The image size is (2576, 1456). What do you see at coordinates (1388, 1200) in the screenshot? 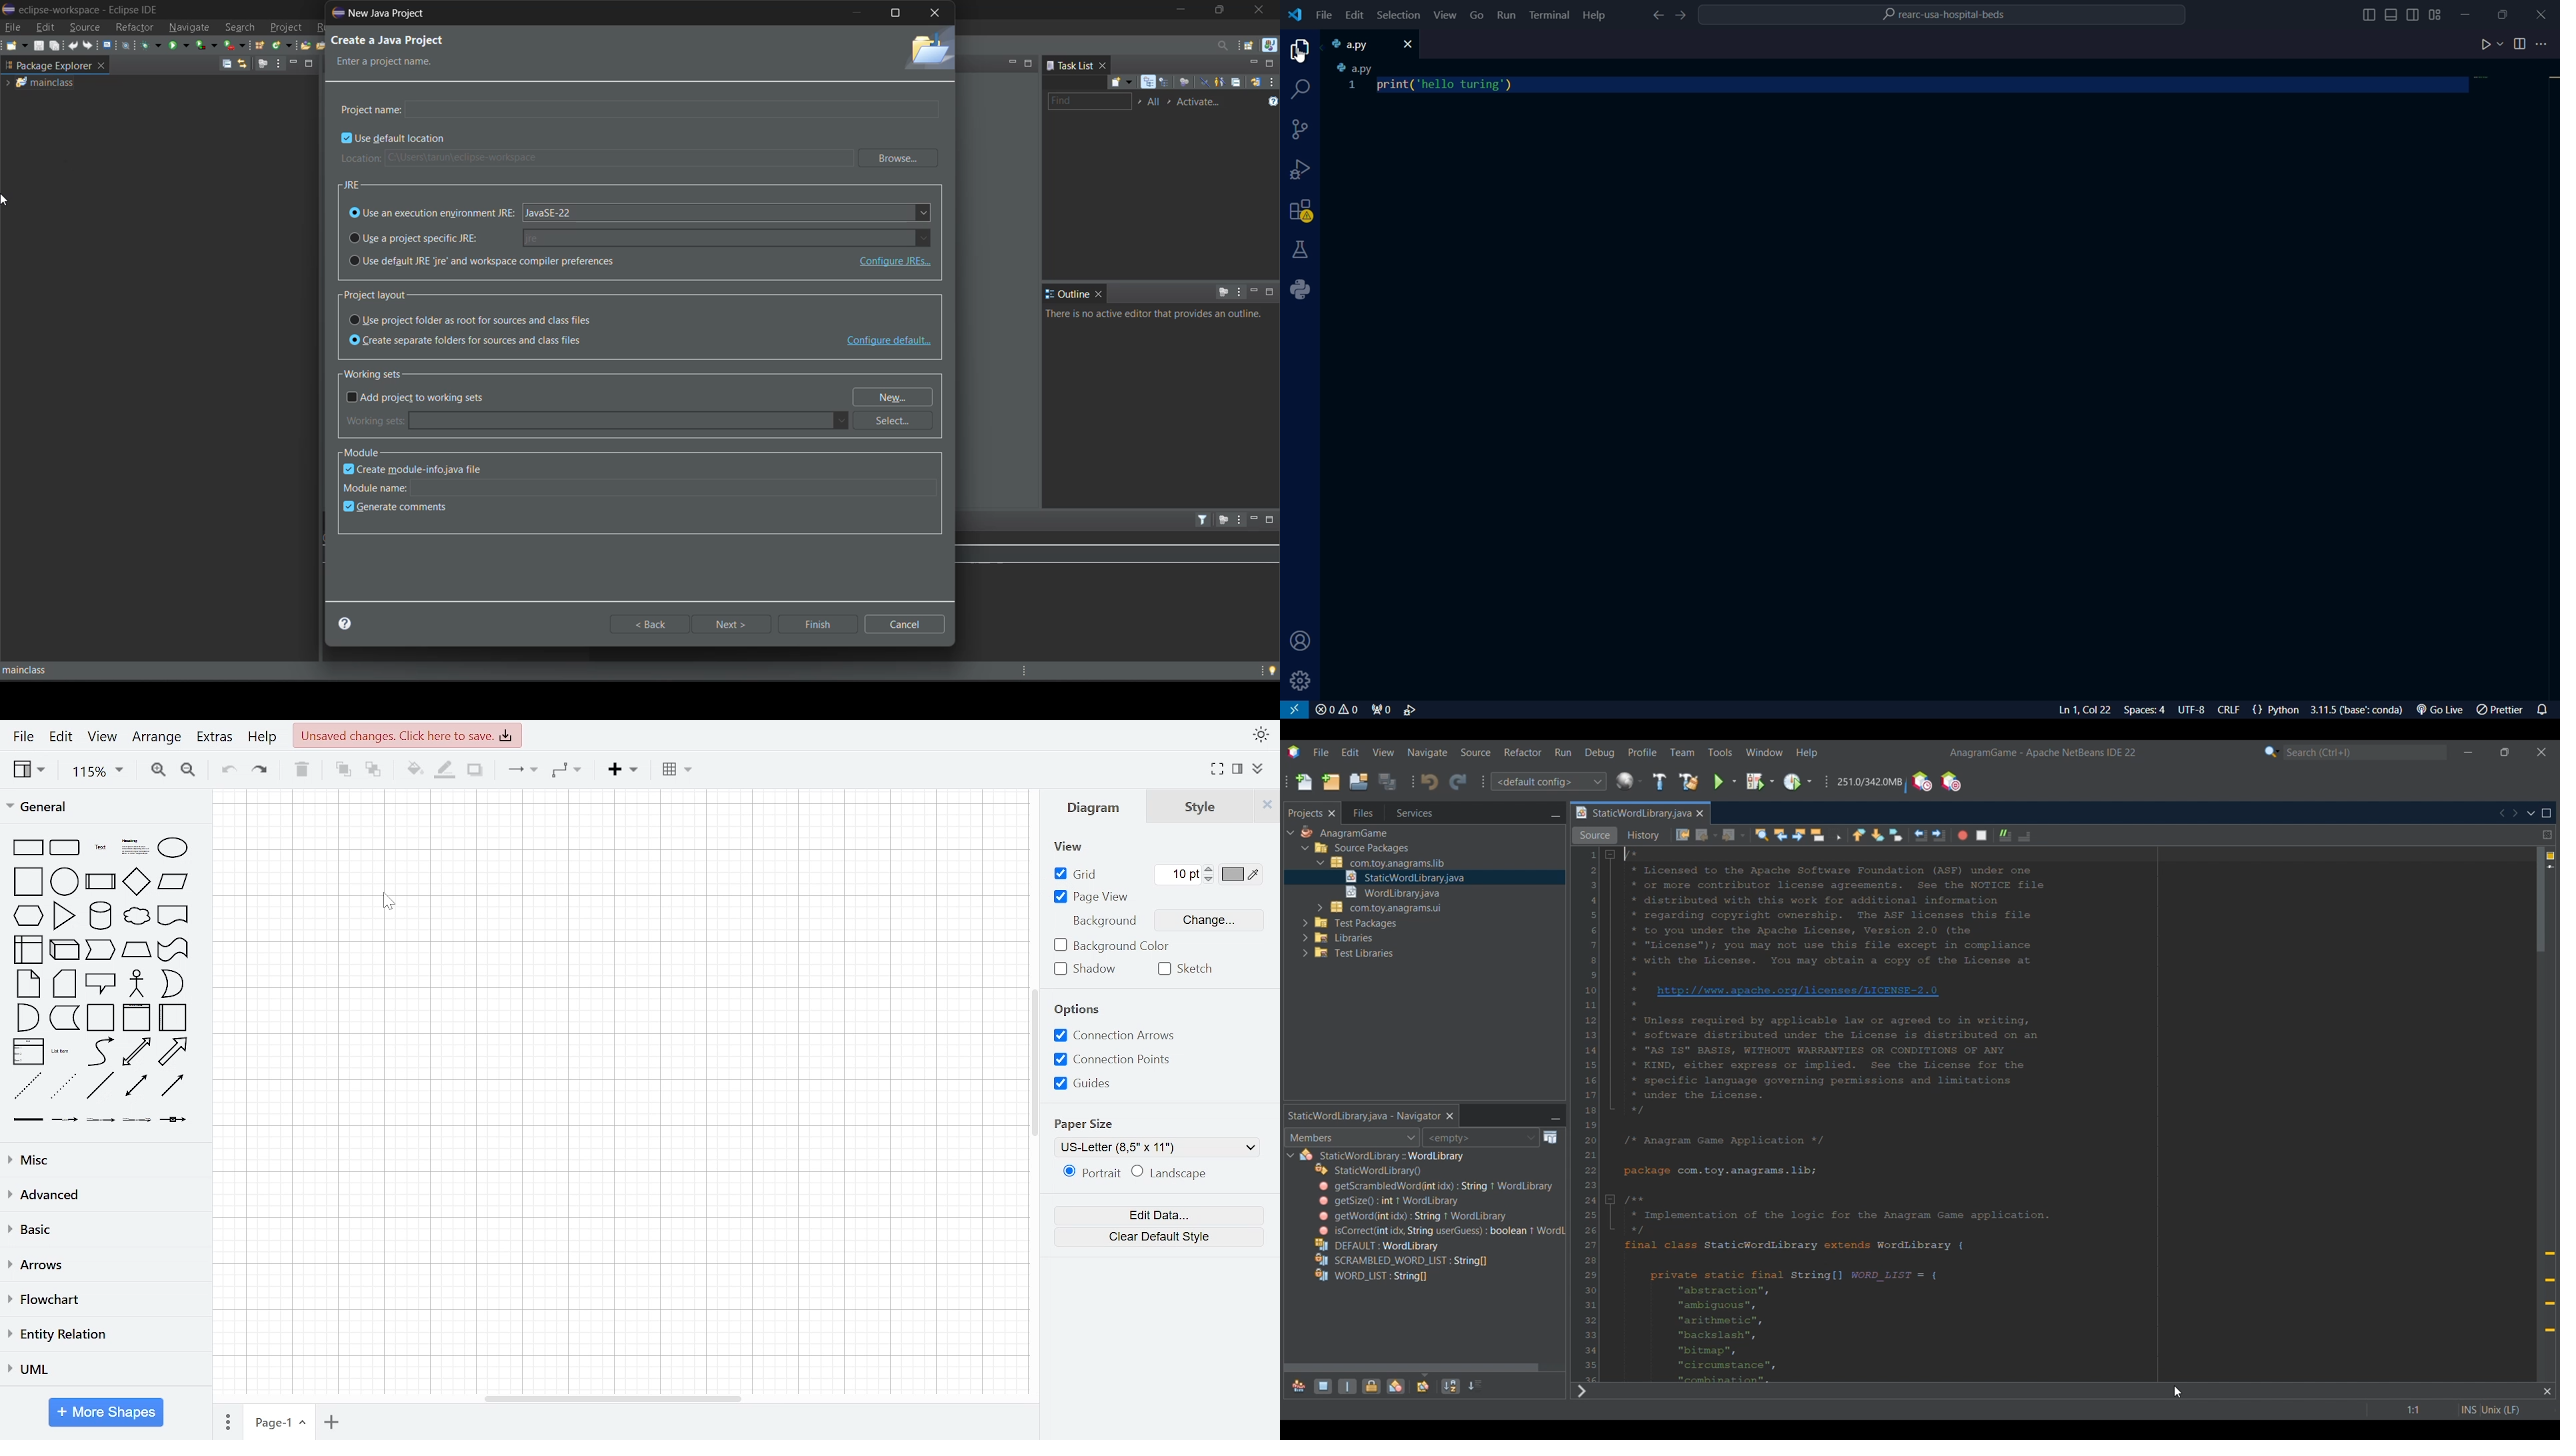
I see `` at bounding box center [1388, 1200].